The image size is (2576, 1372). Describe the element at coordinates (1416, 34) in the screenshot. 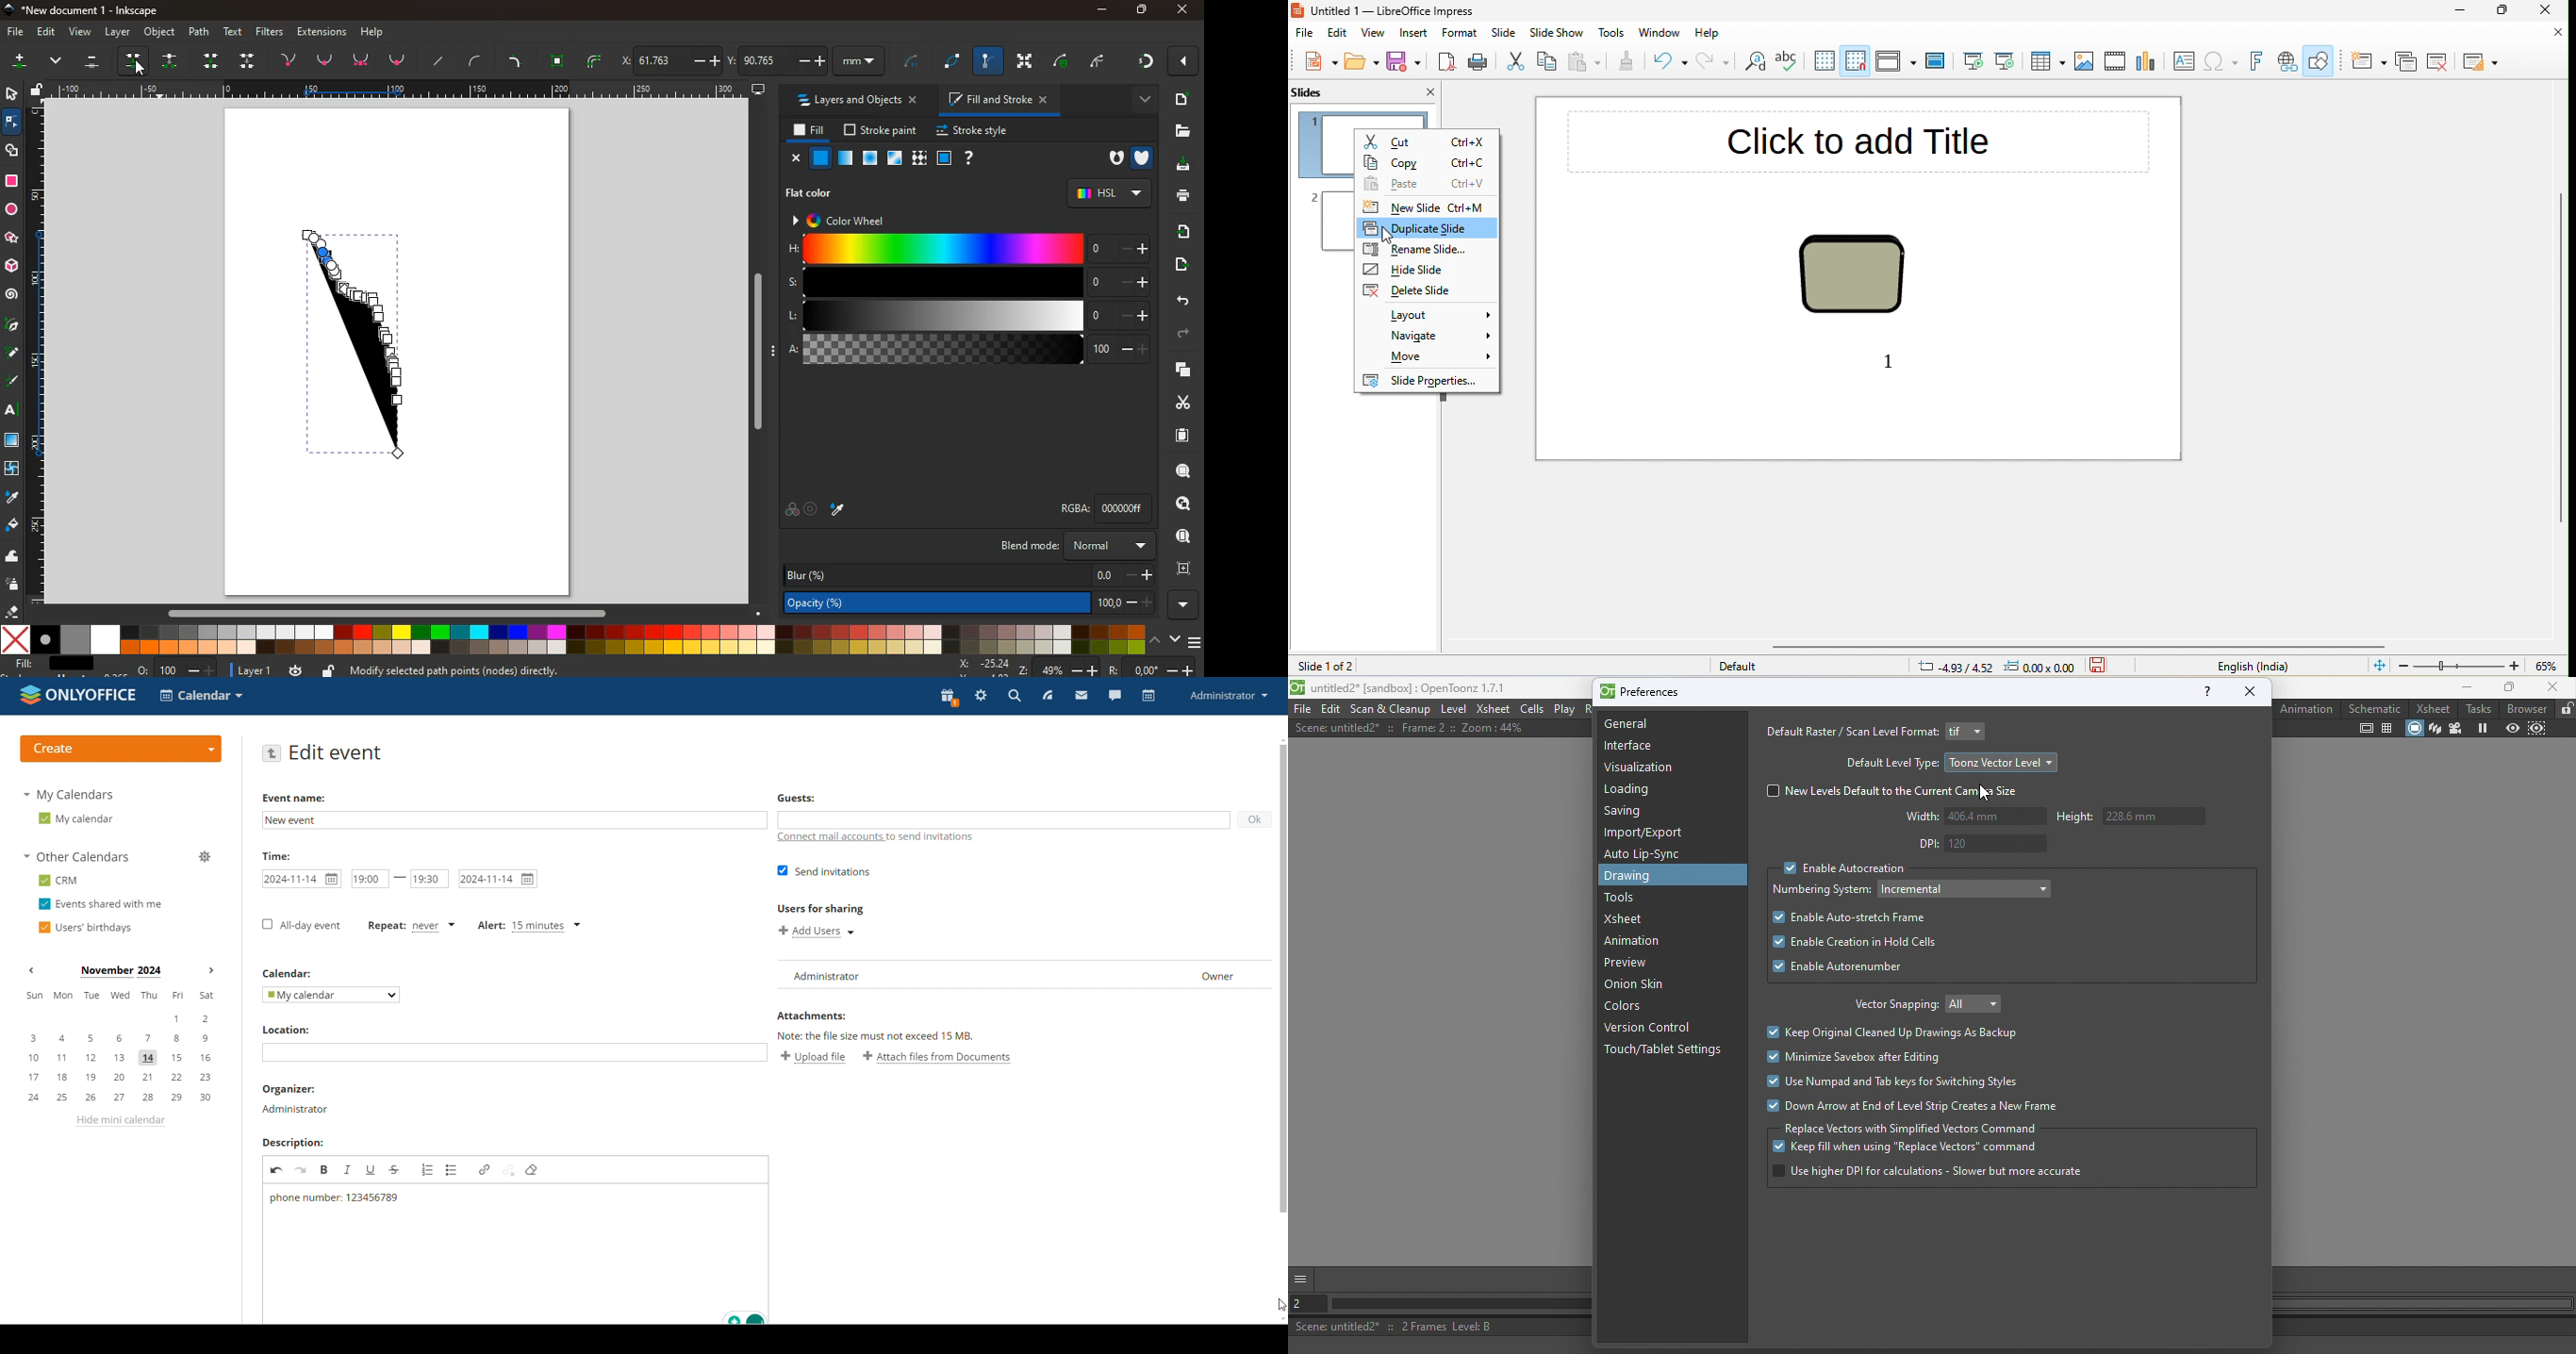

I see `insert` at that location.